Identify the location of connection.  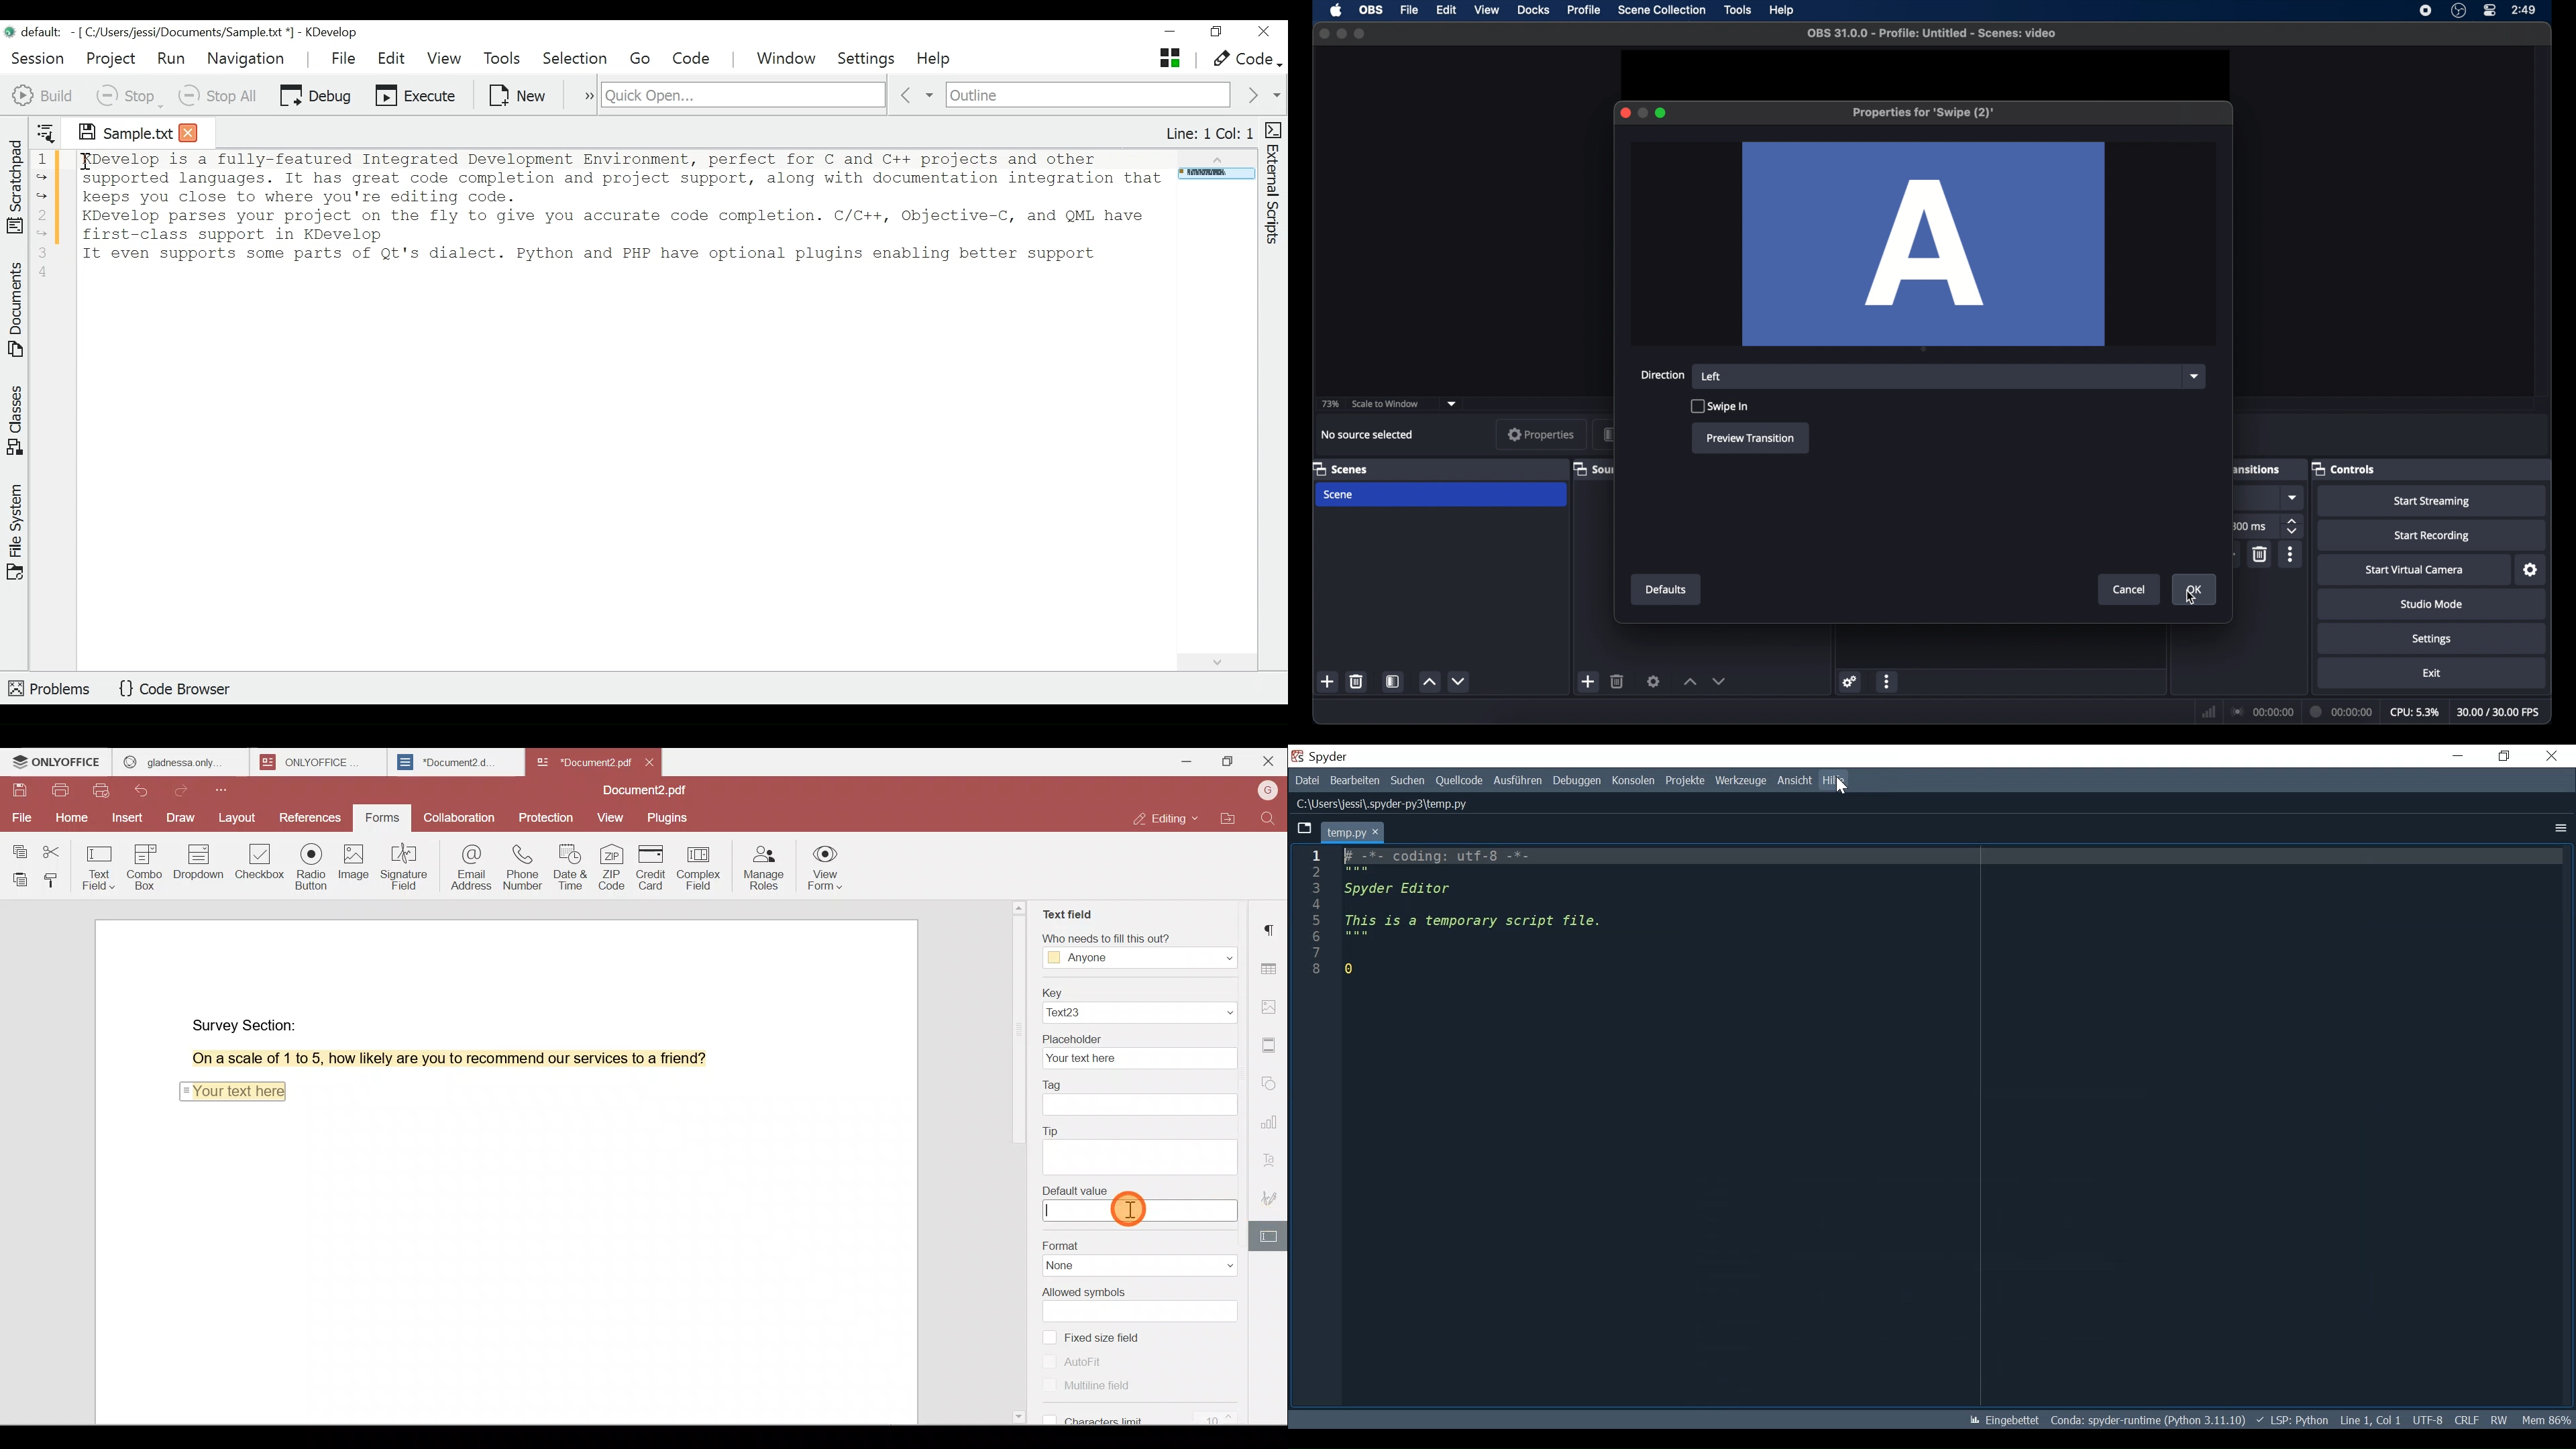
(2261, 711).